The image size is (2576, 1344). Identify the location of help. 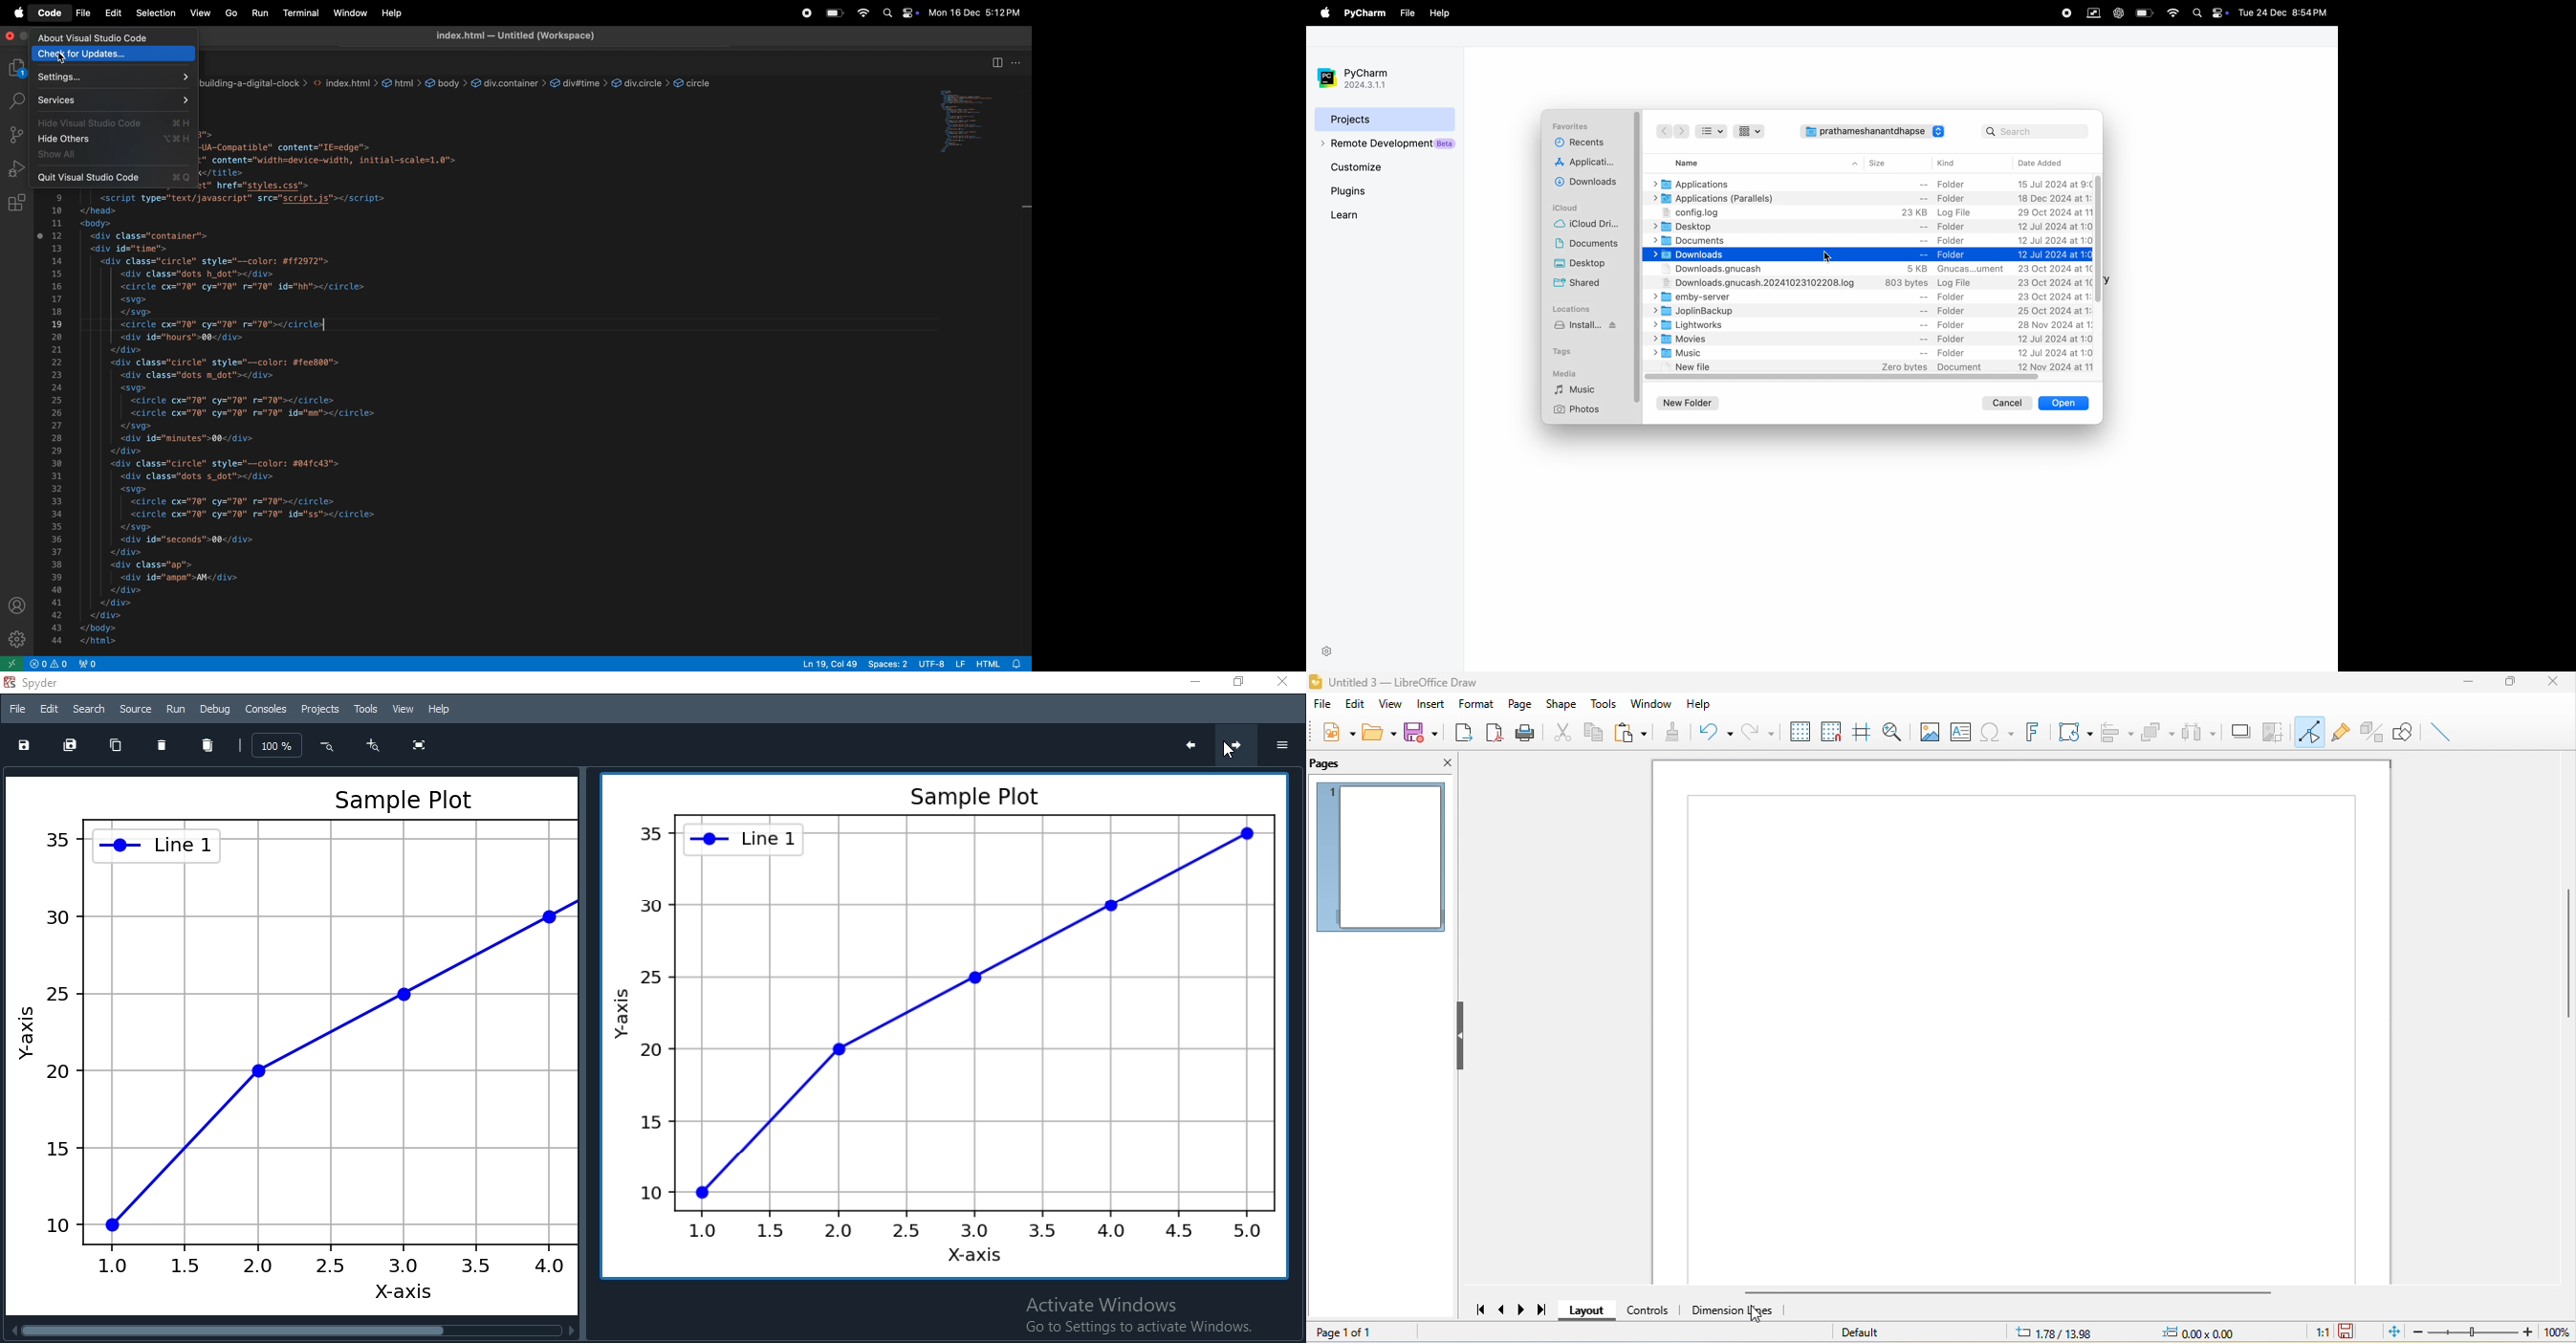
(392, 12).